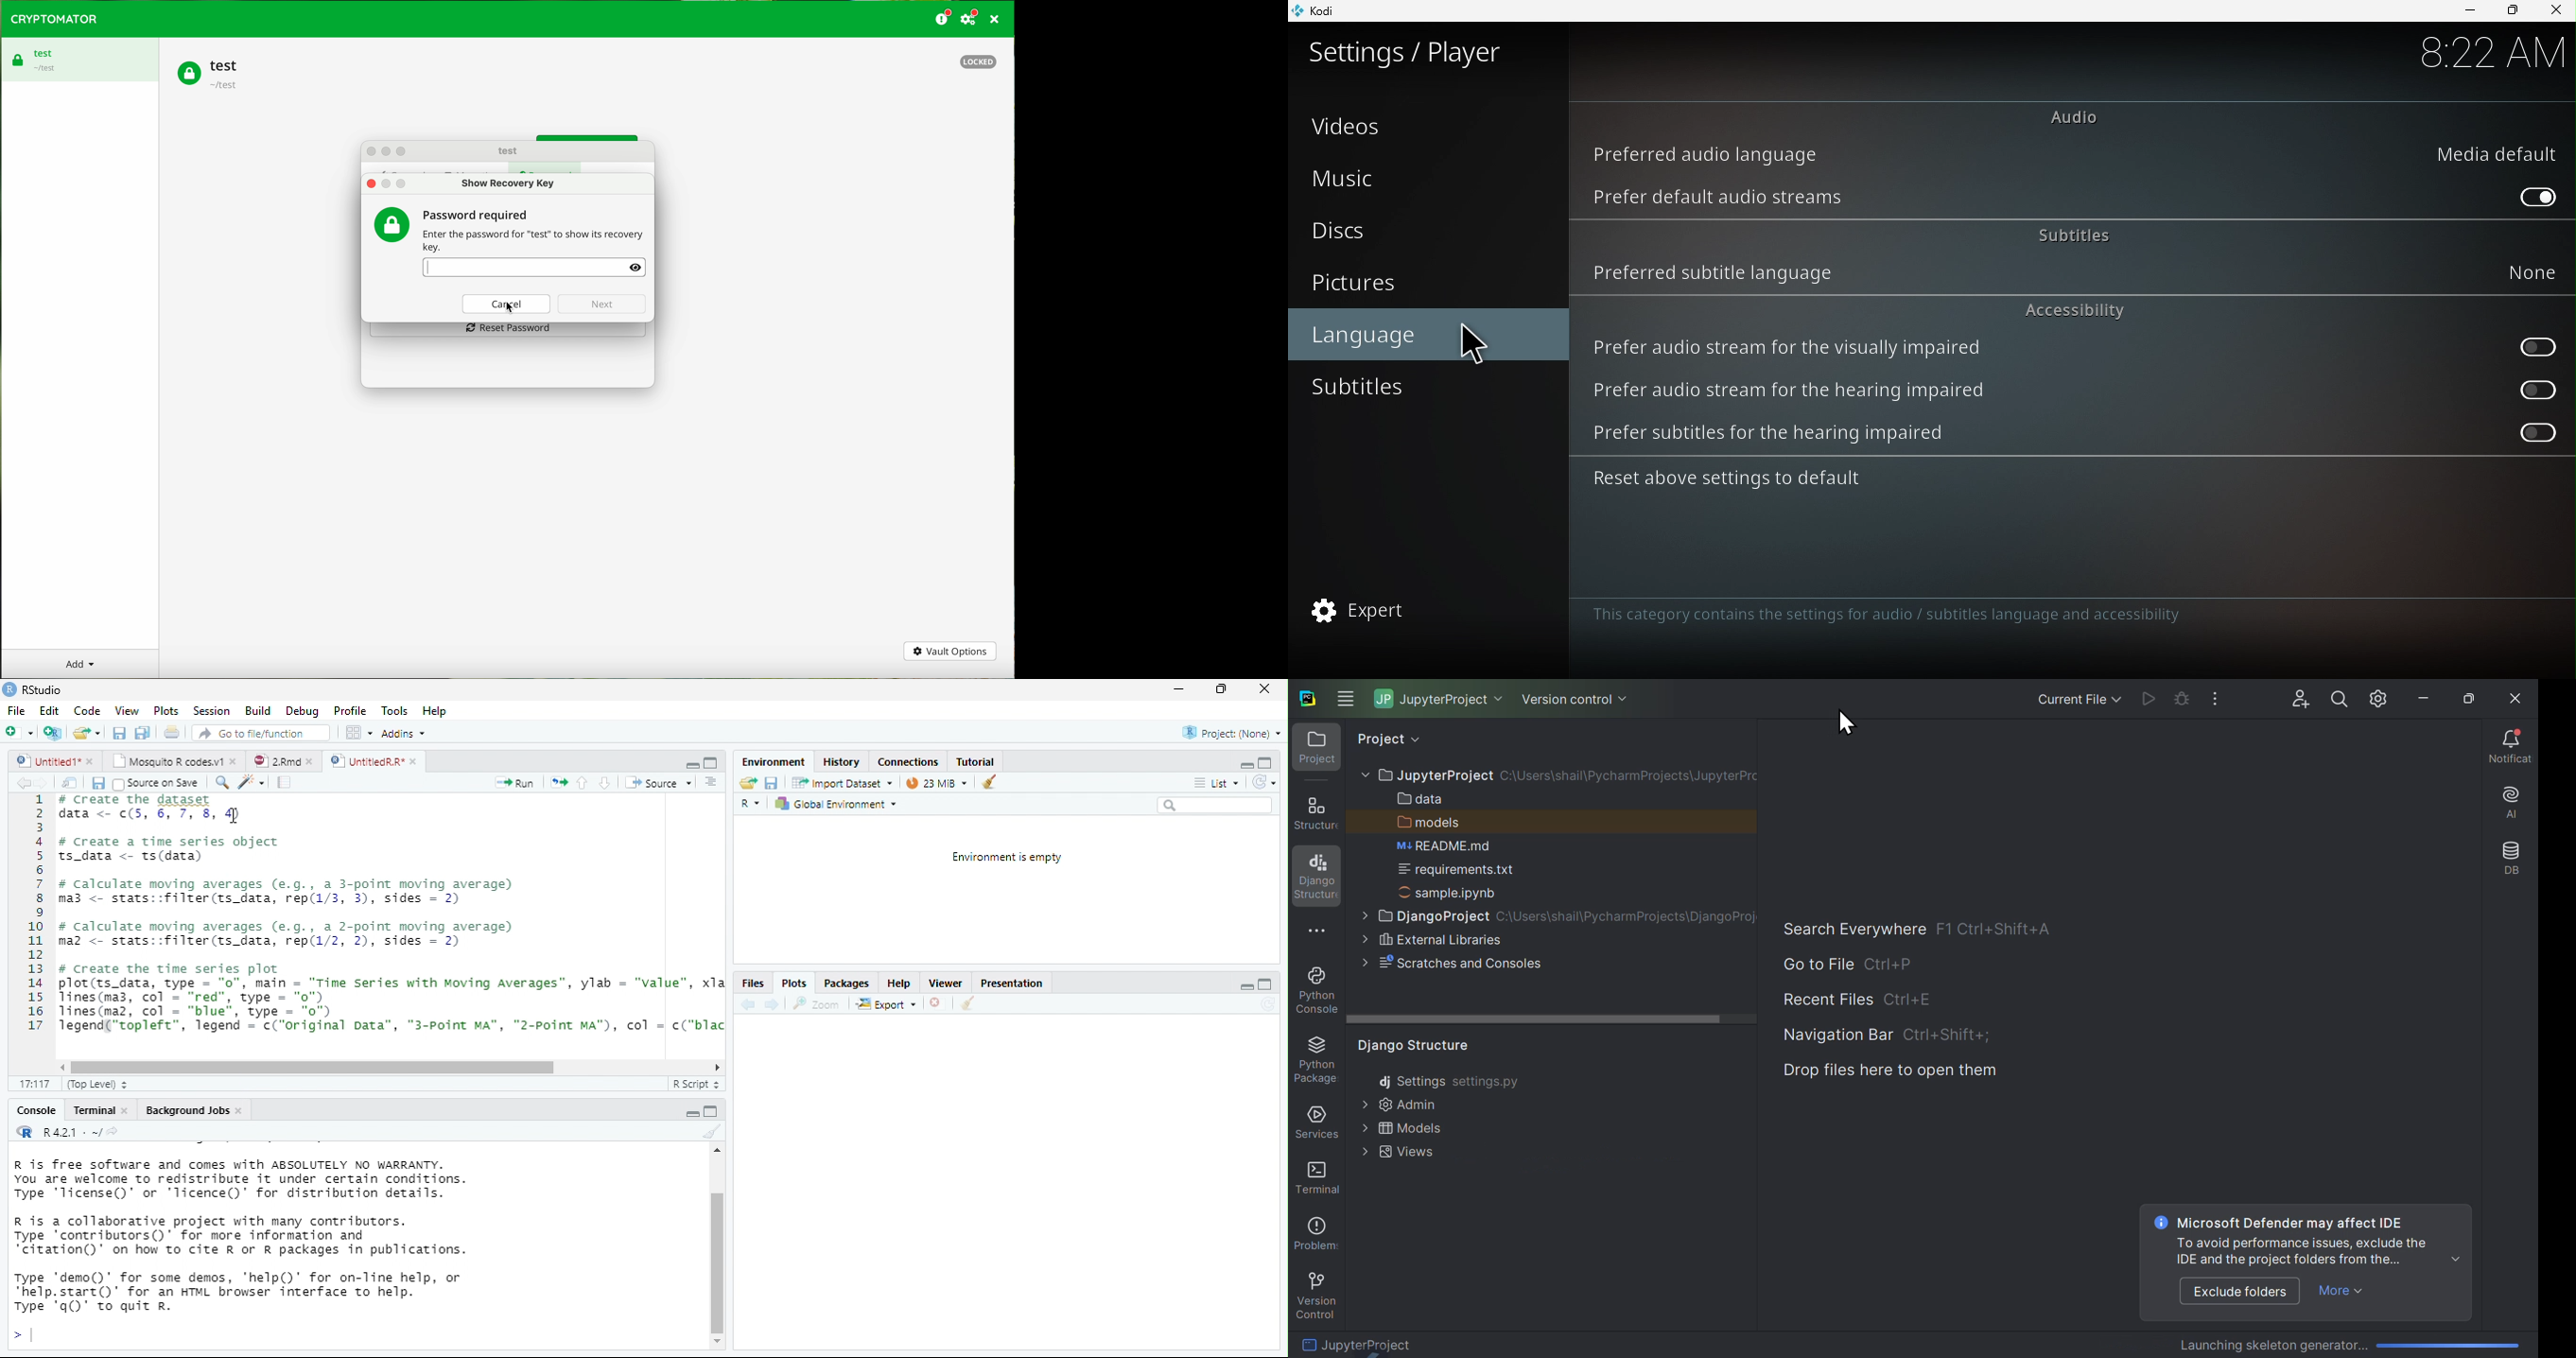 The width and height of the screenshot is (2576, 1372). What do you see at coordinates (976, 761) in the screenshot?
I see `Tutorial` at bounding box center [976, 761].